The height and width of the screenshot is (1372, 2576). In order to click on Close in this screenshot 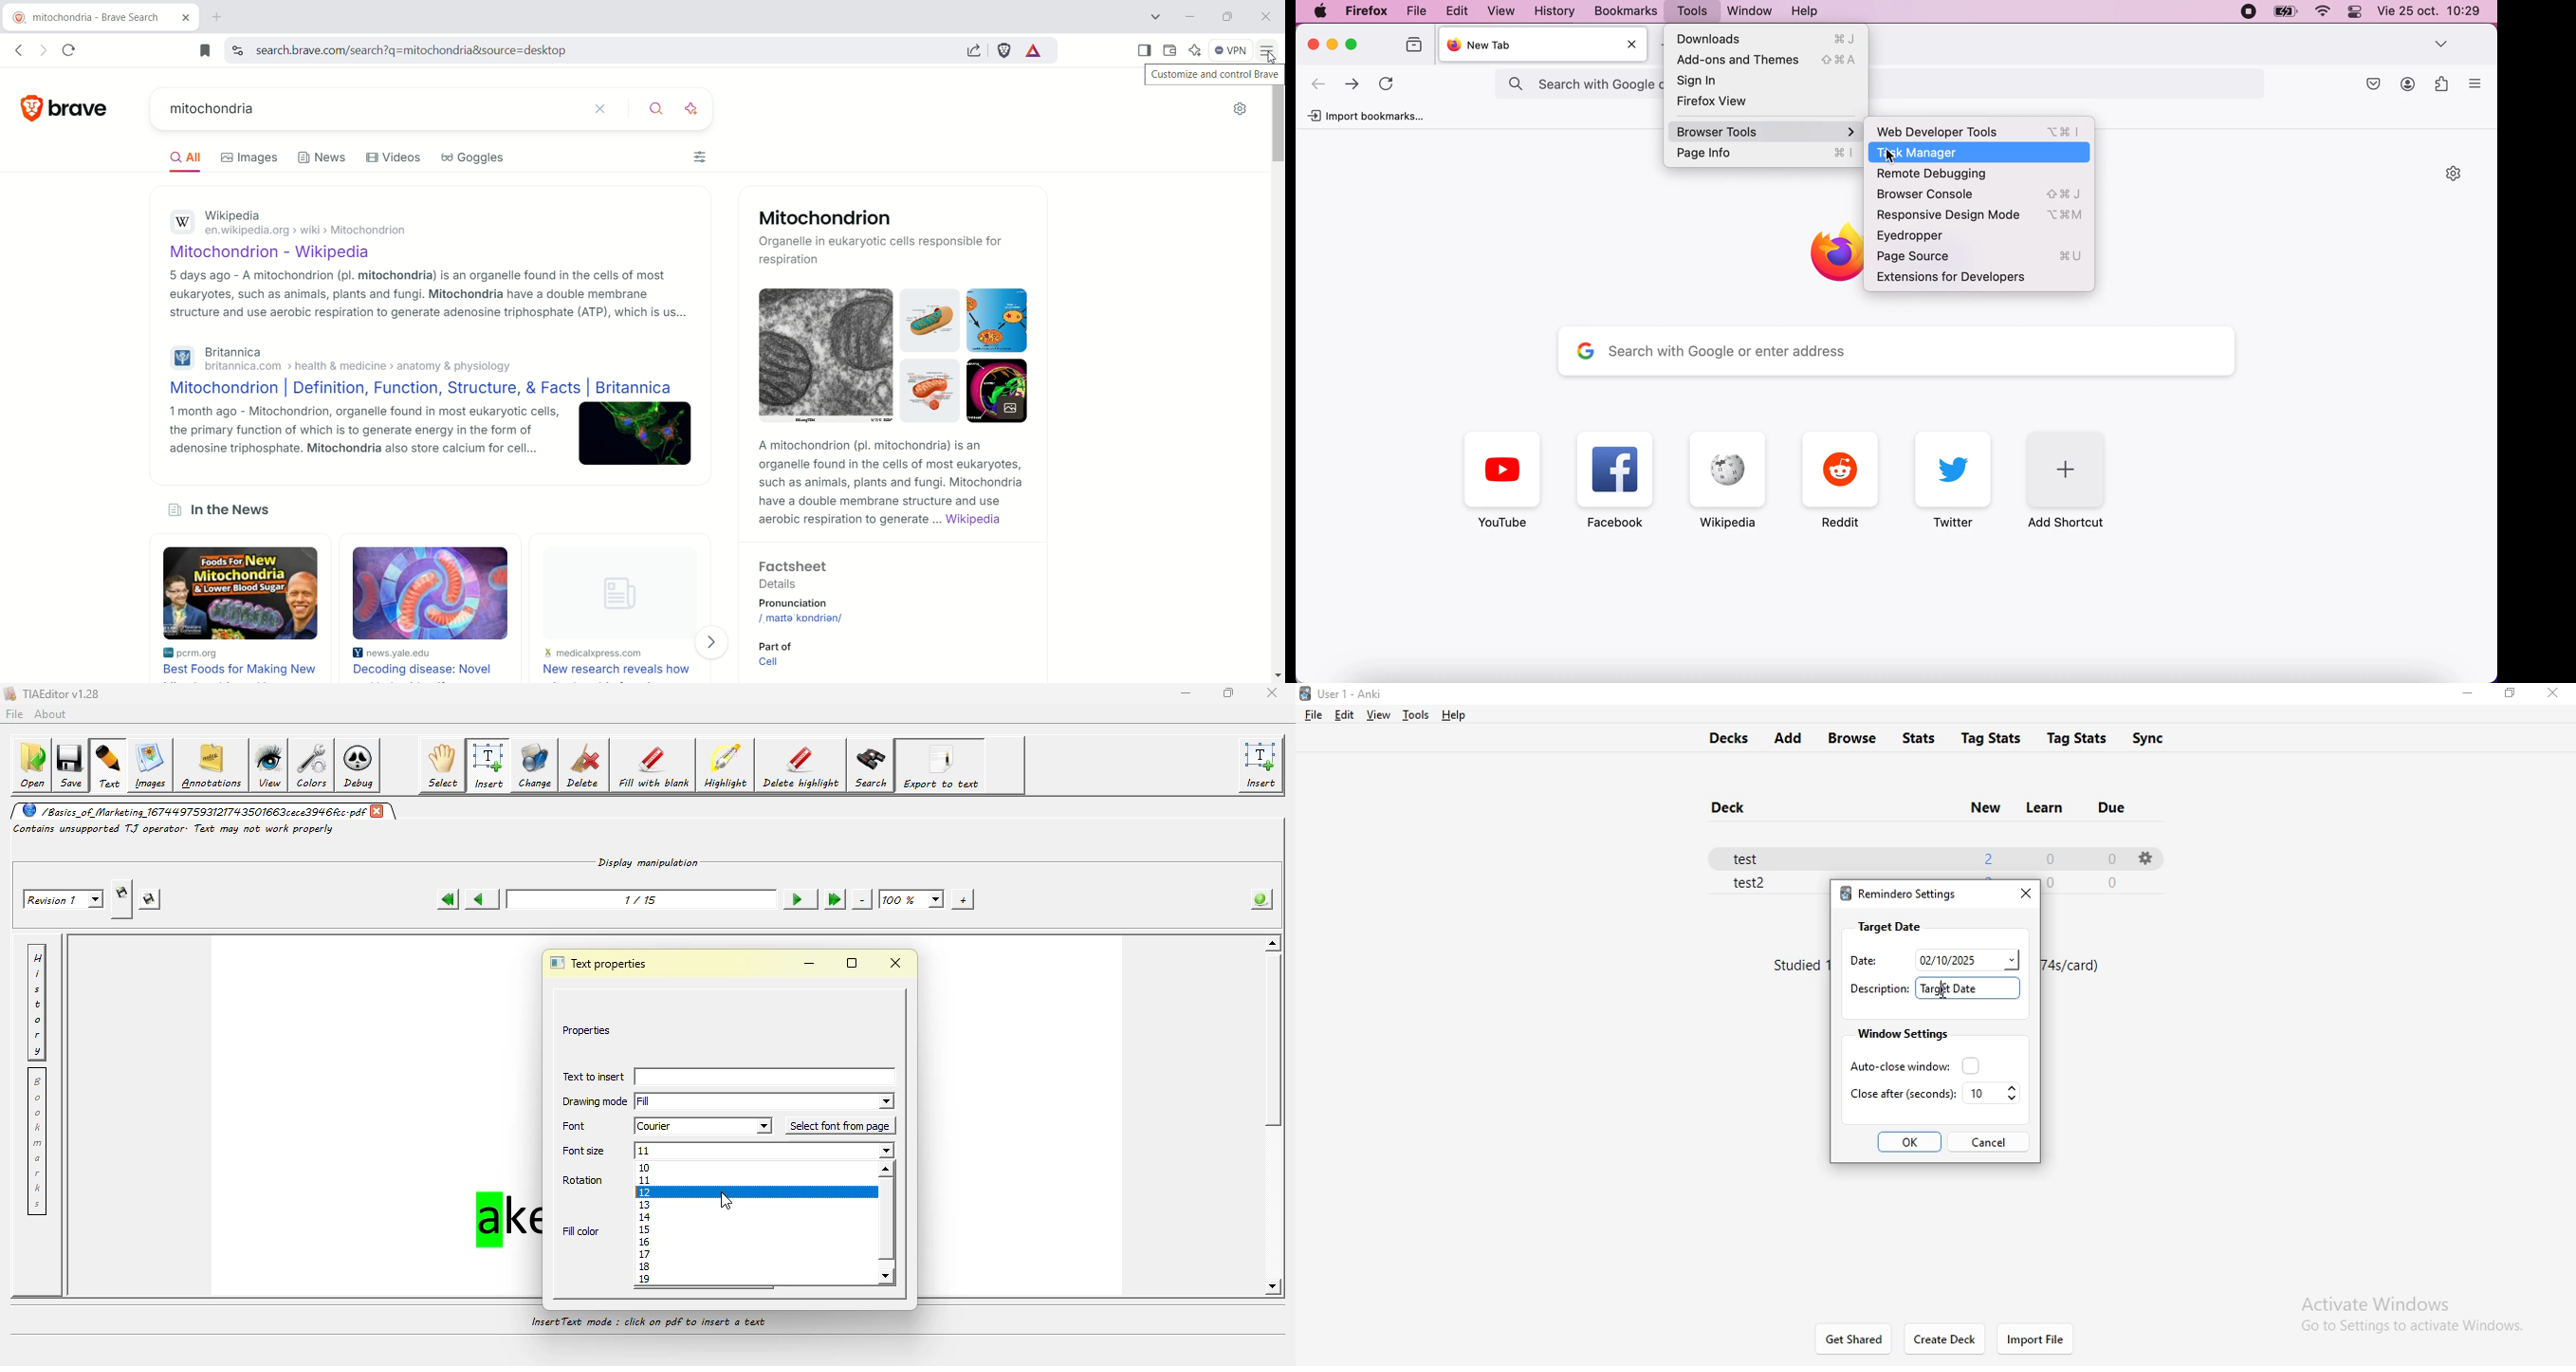, I will do `click(1632, 44)`.